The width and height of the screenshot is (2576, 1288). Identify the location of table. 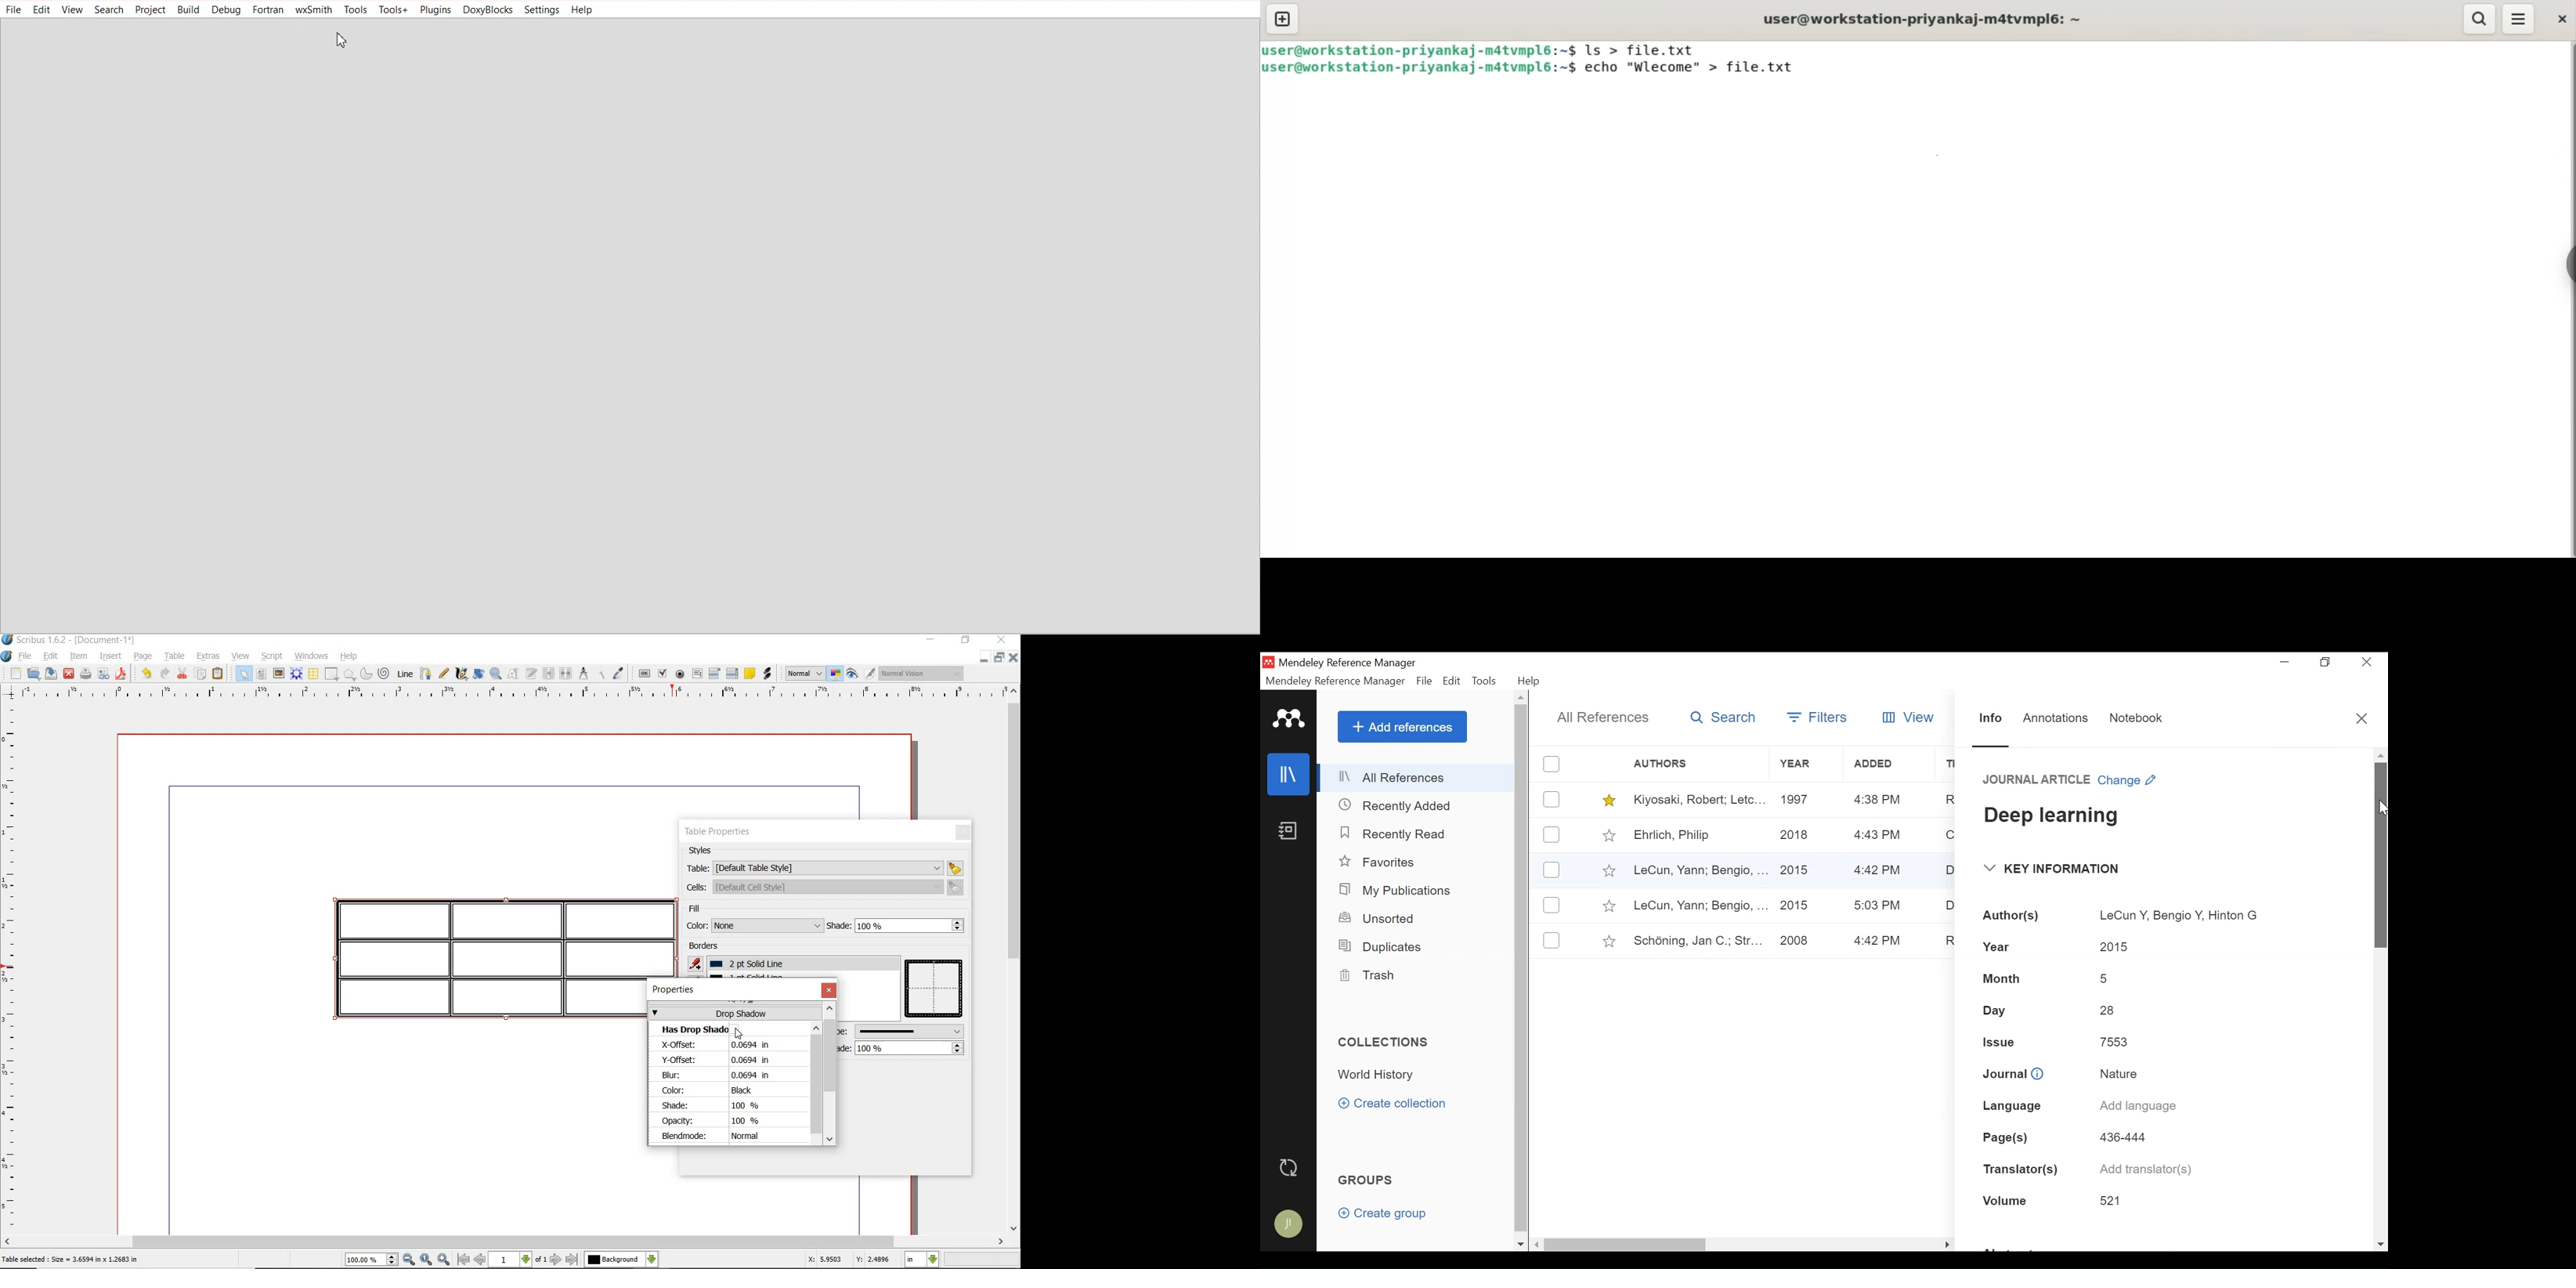
(825, 867).